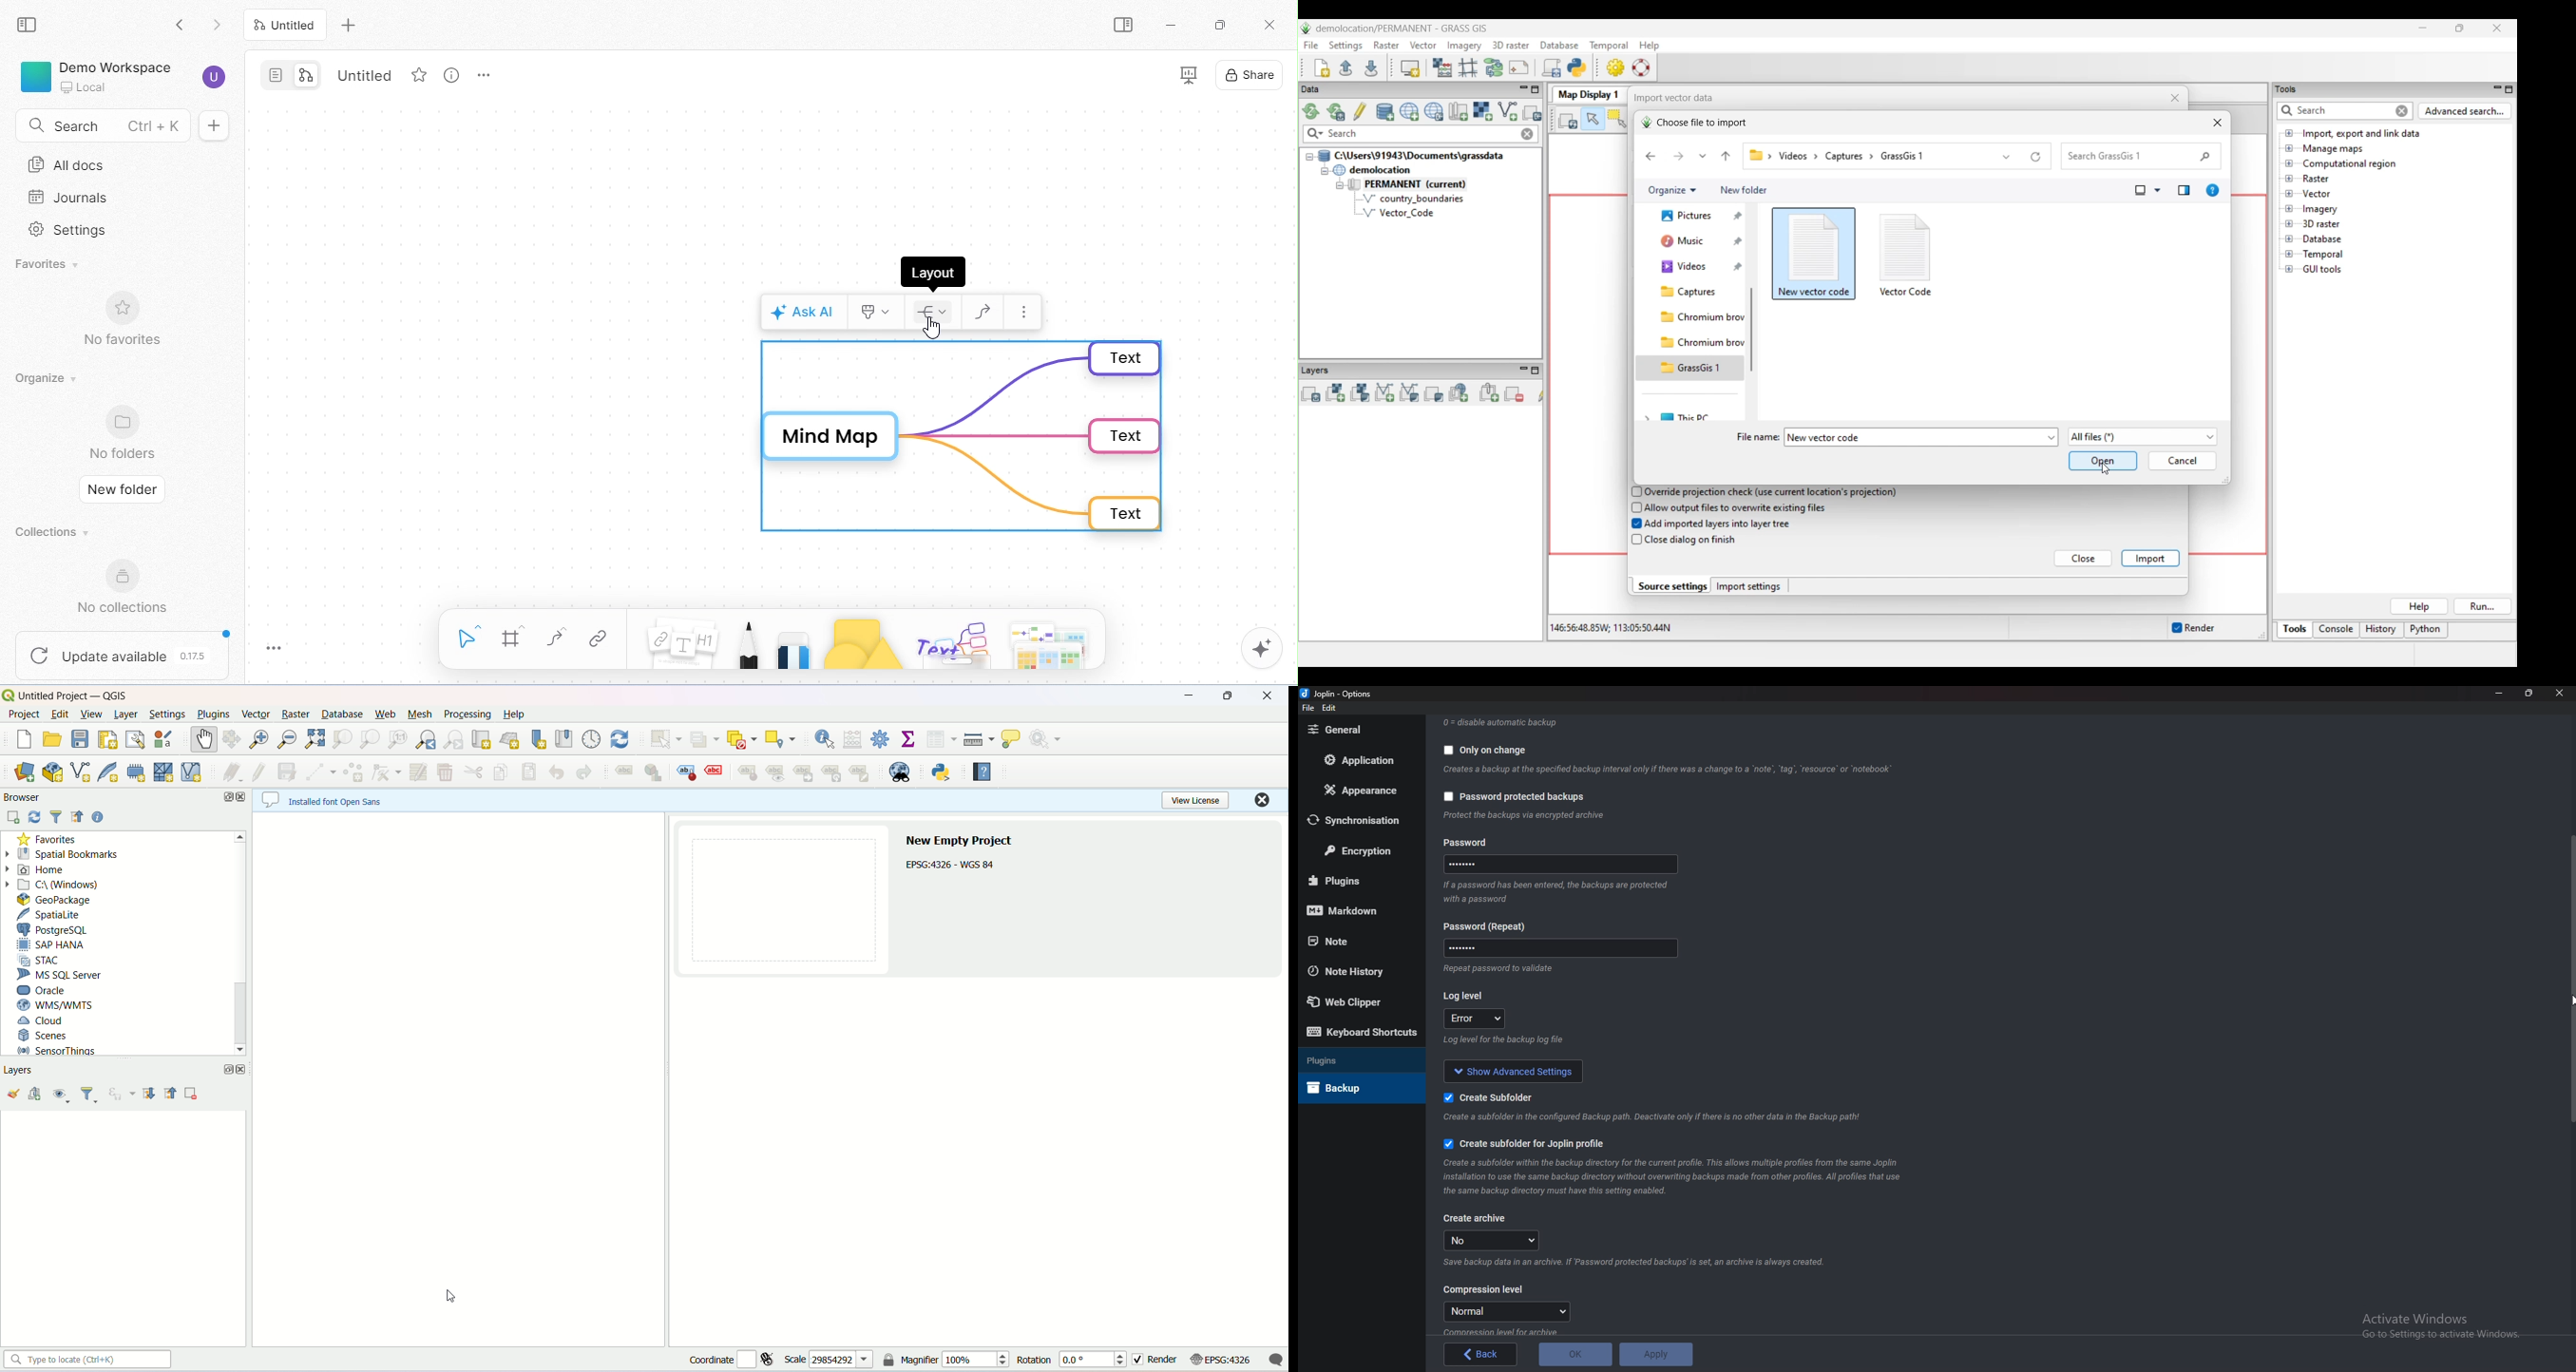 Image resolution: width=2576 pixels, height=1372 pixels. I want to click on eraser, so click(794, 645).